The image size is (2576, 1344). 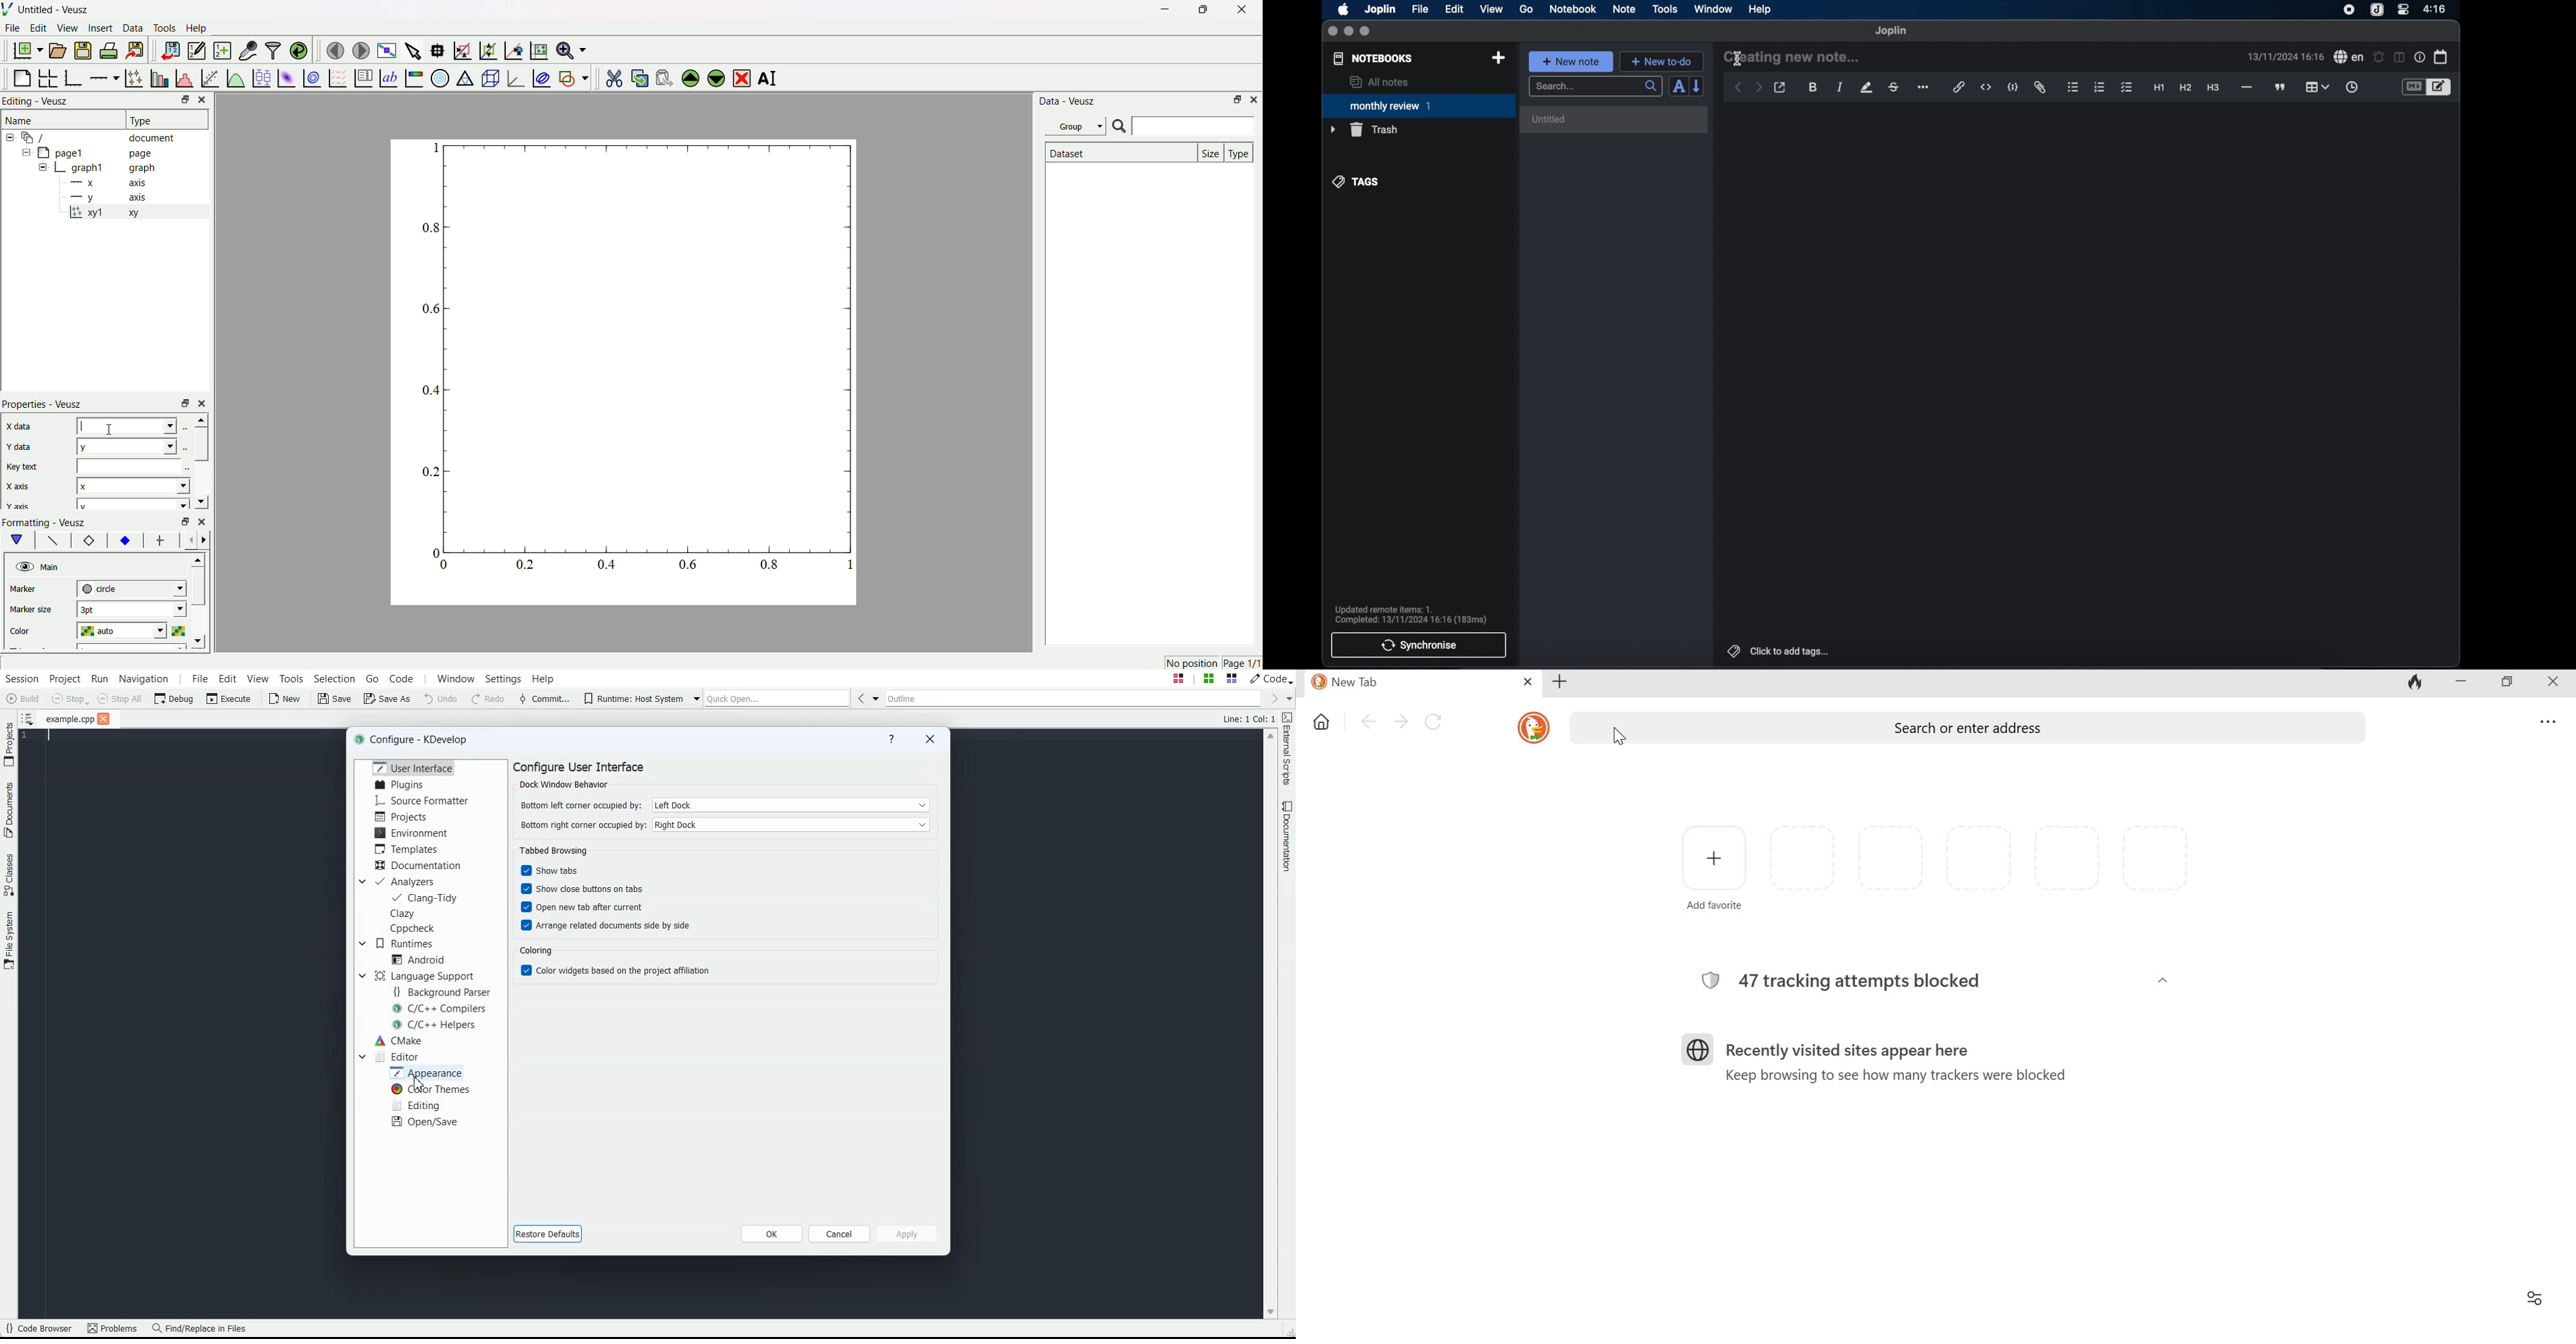 What do you see at coordinates (1610, 125) in the screenshot?
I see `no notes in here. create one by clicking on "new note".` at bounding box center [1610, 125].